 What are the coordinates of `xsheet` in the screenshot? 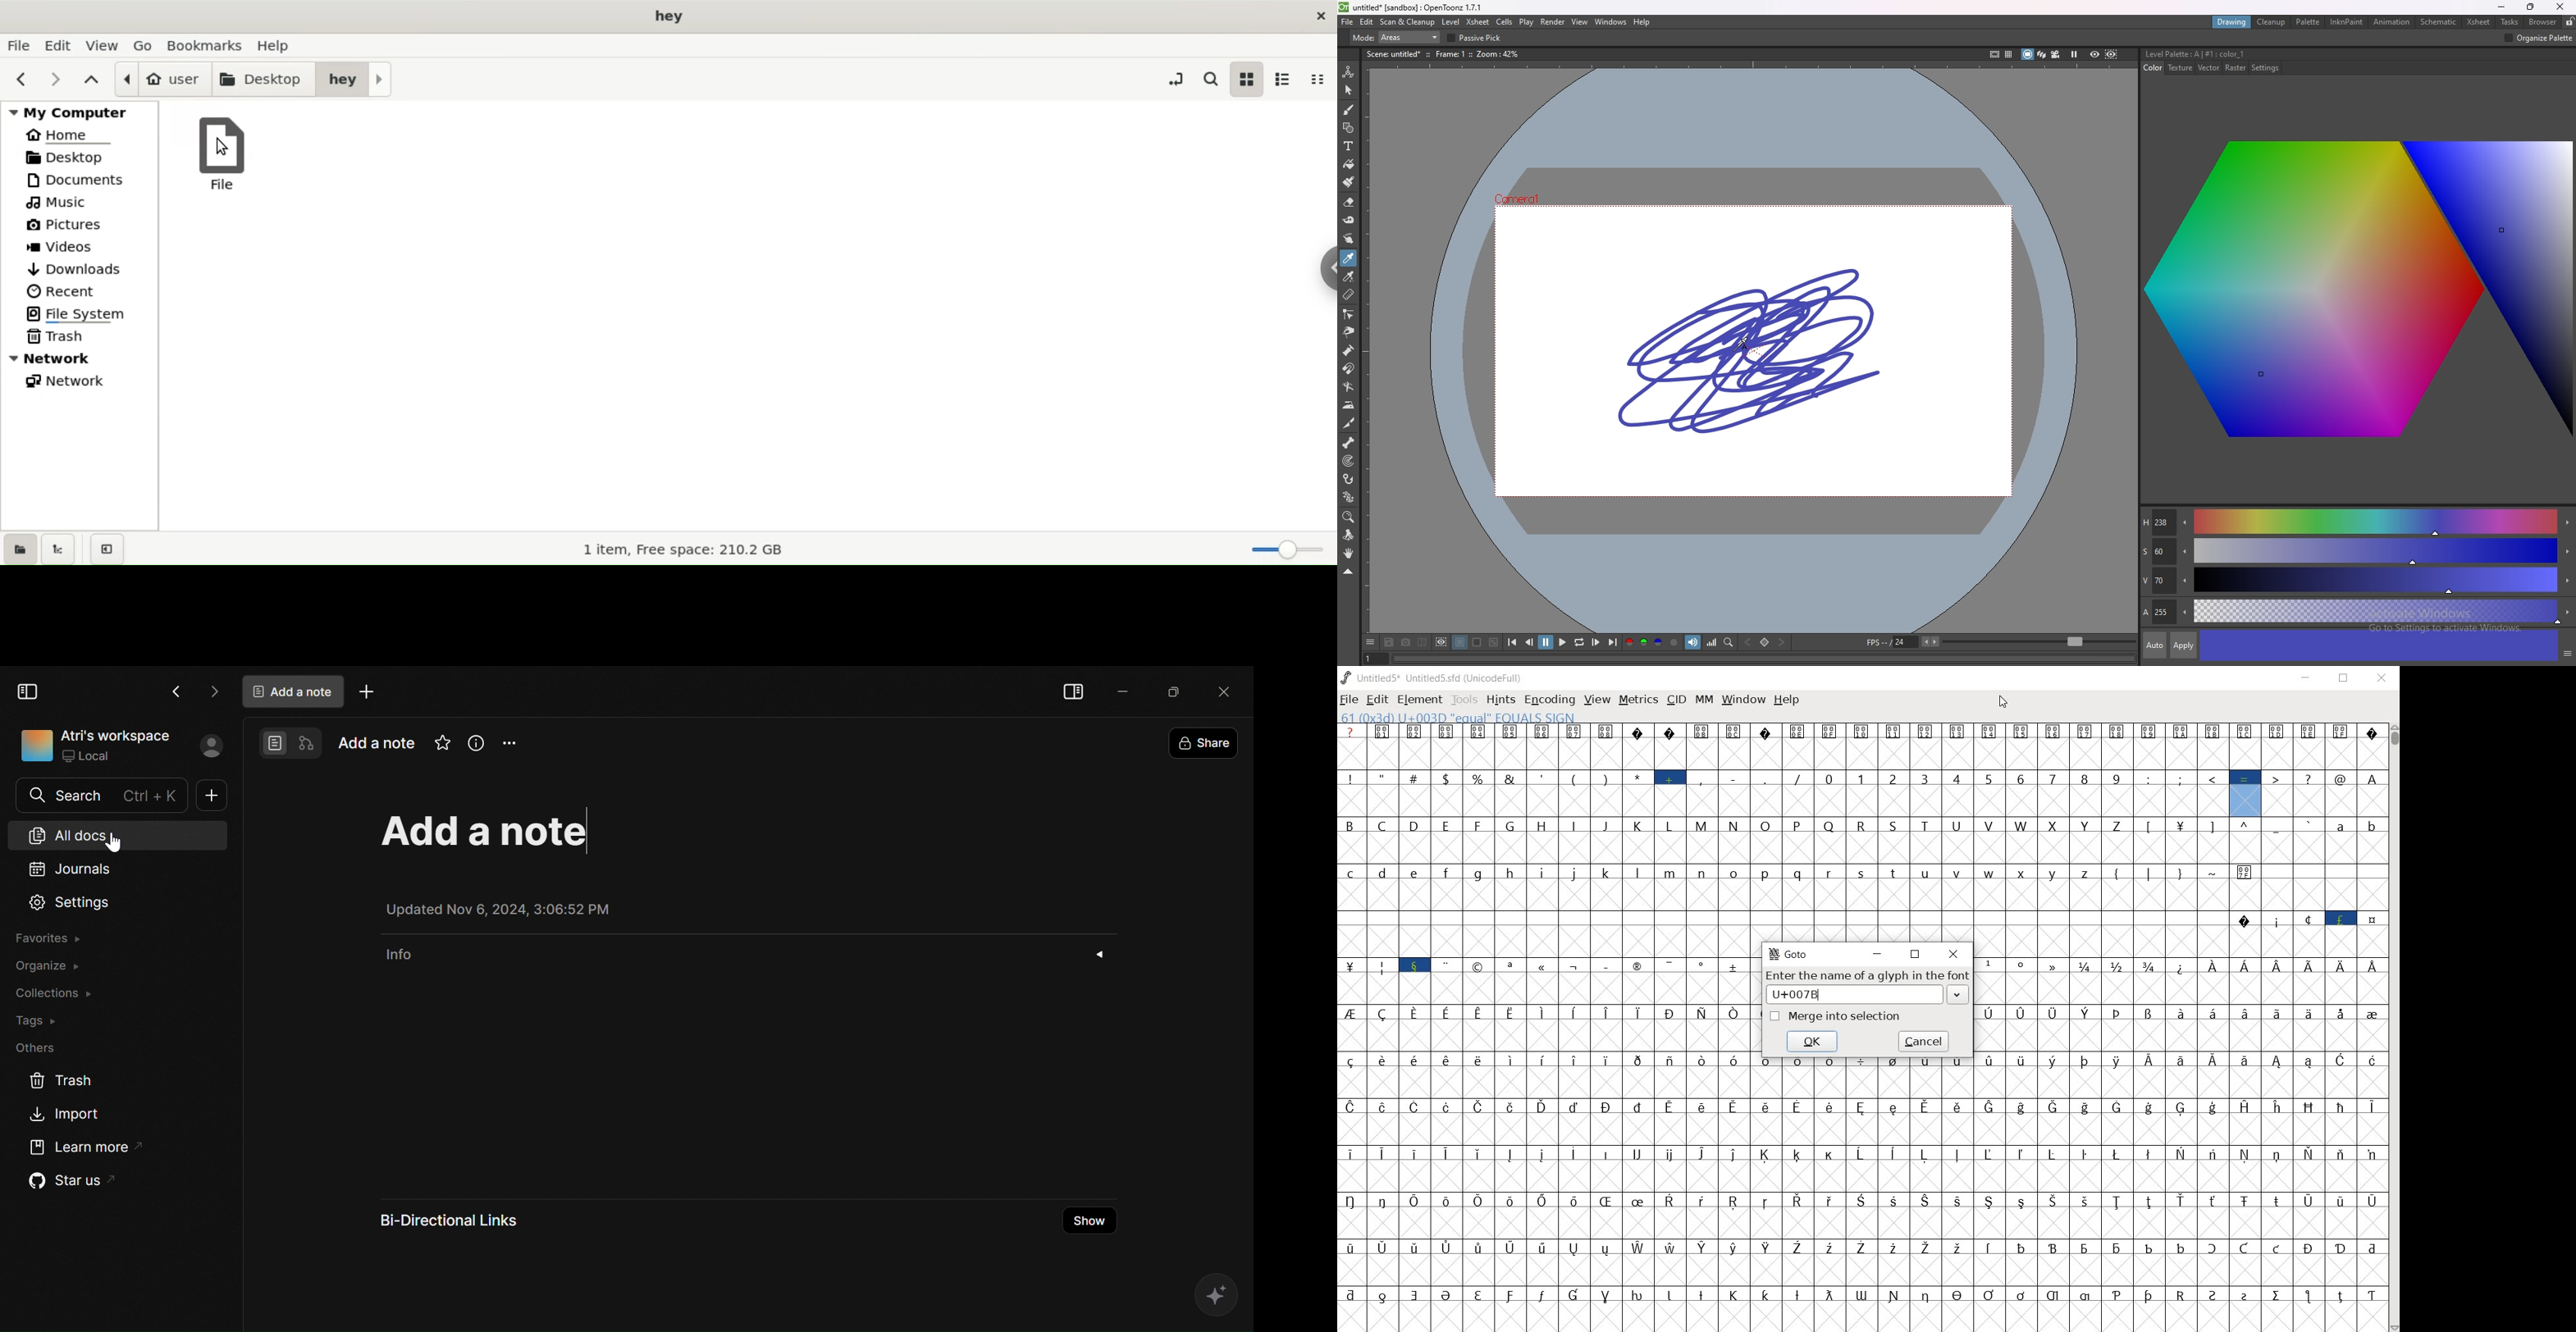 It's located at (2480, 22).